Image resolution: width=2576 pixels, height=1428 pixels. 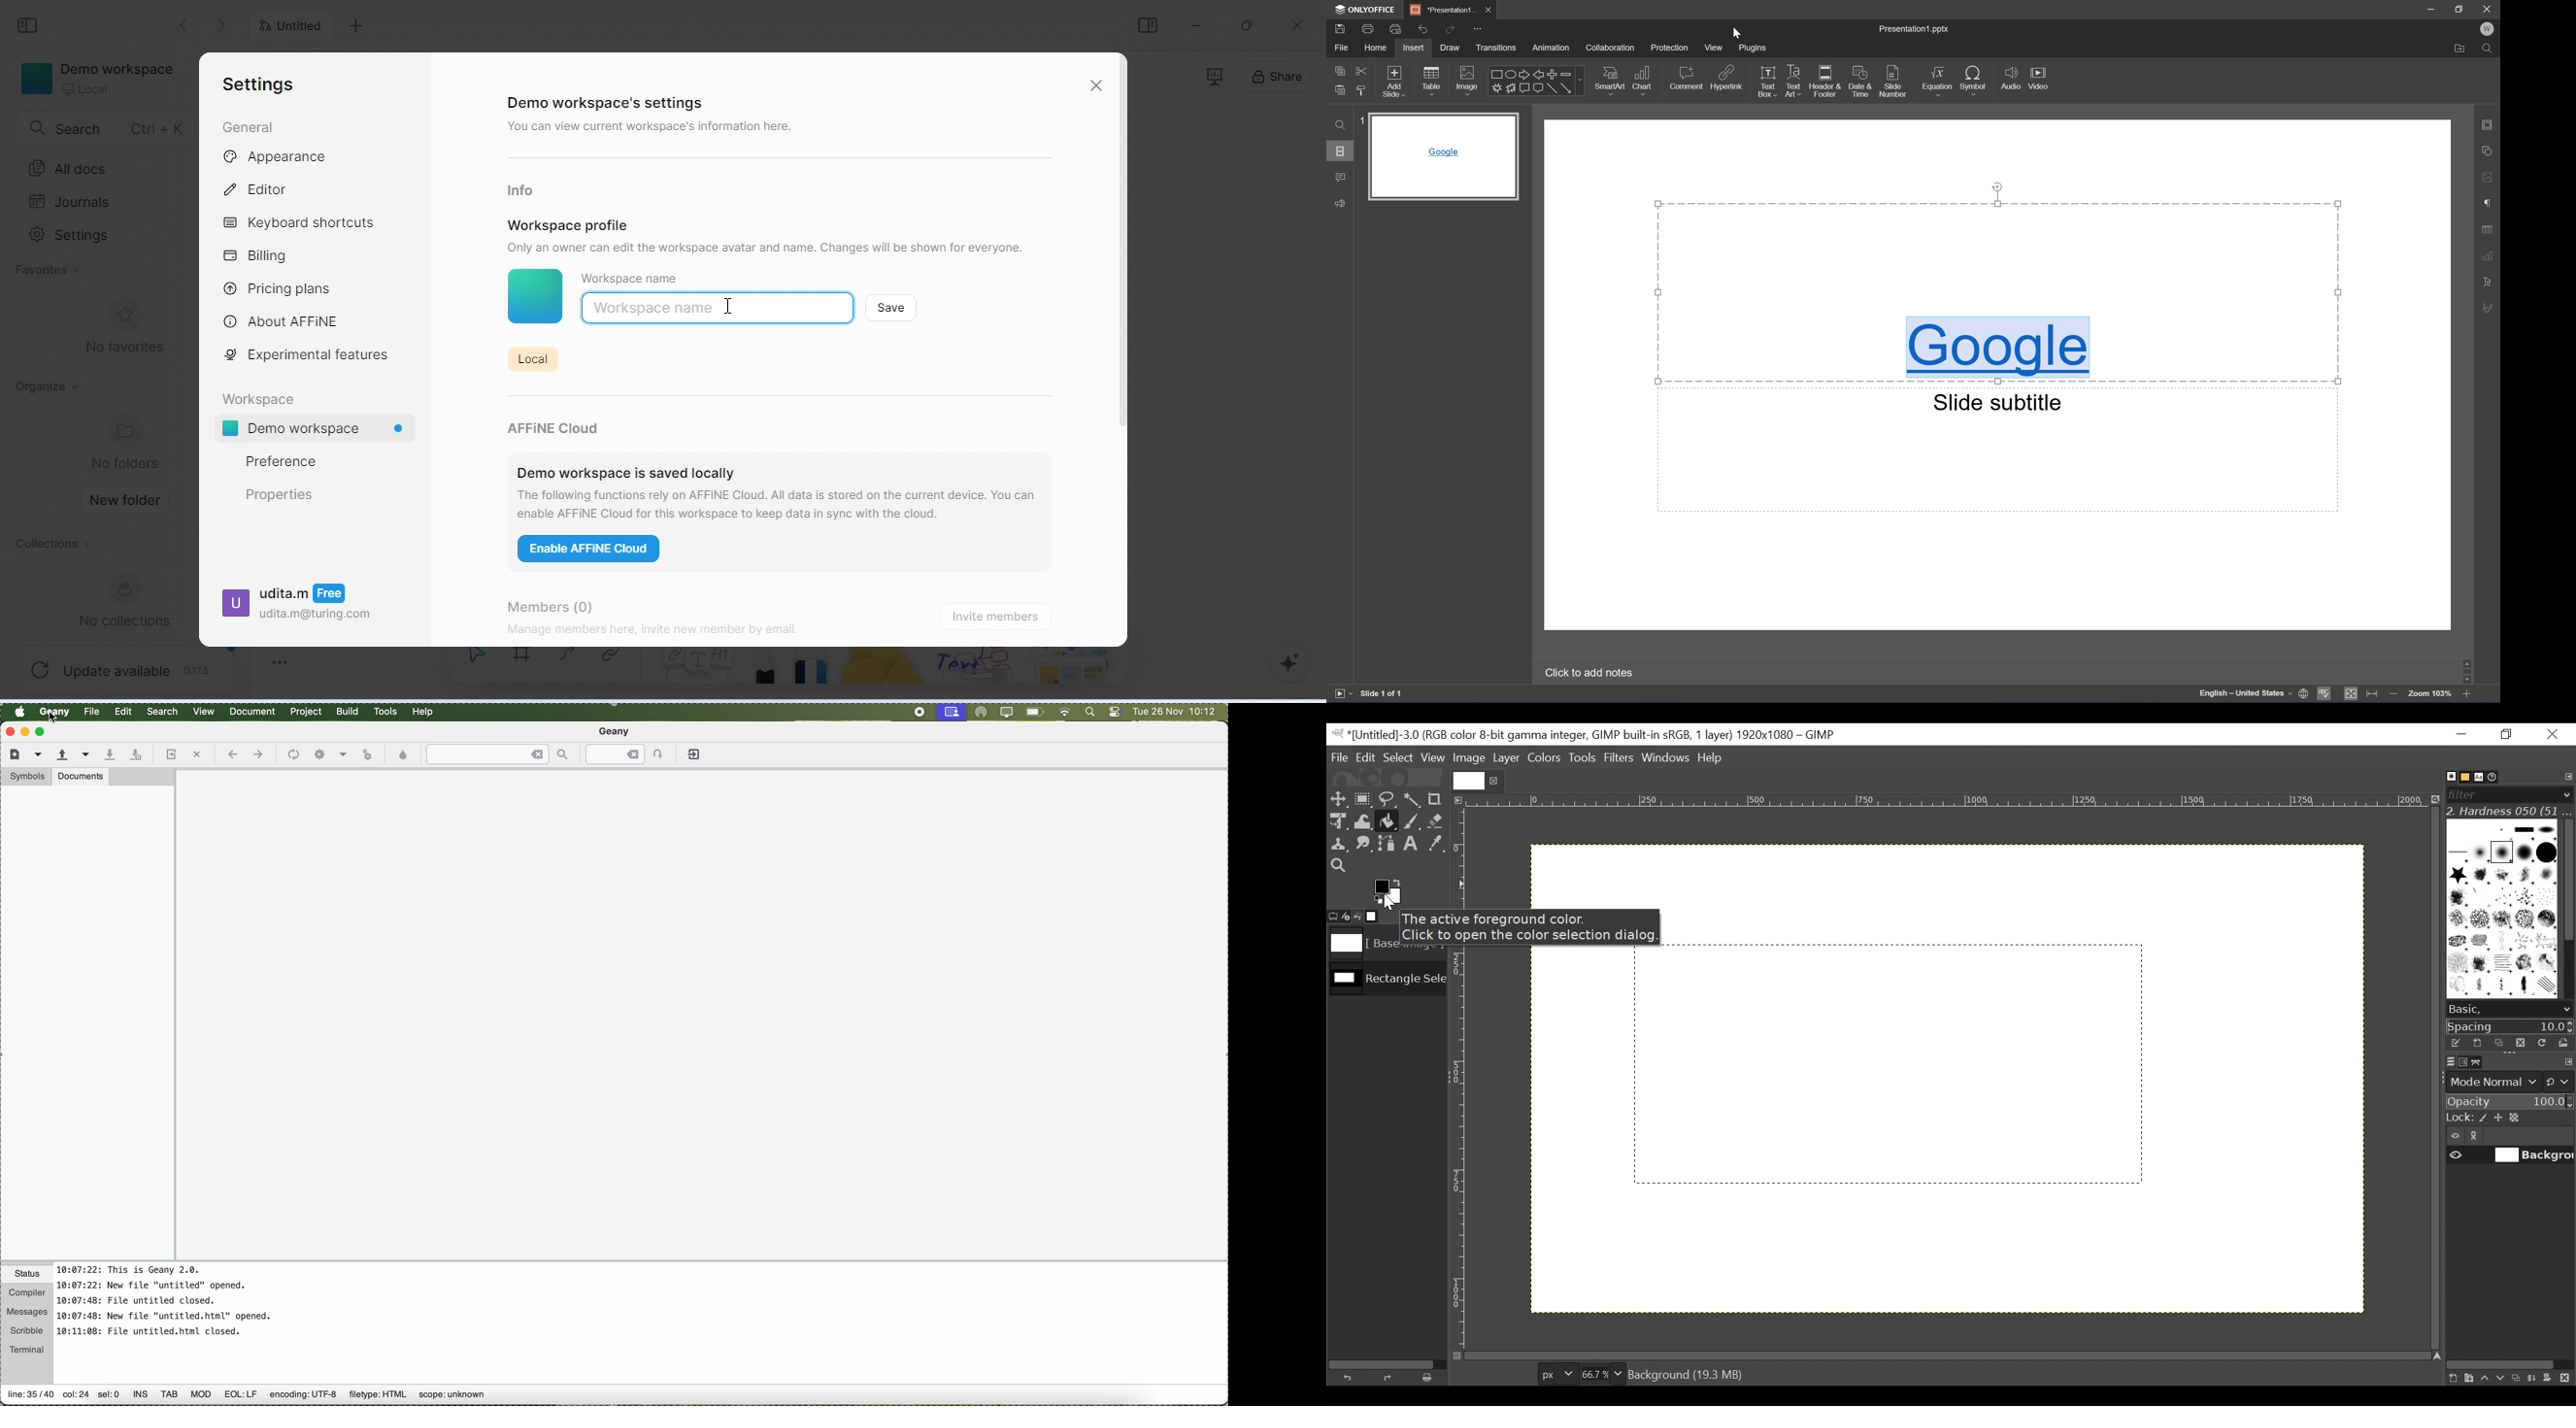 What do you see at coordinates (1388, 896) in the screenshot?
I see `Cursor on active background color` at bounding box center [1388, 896].